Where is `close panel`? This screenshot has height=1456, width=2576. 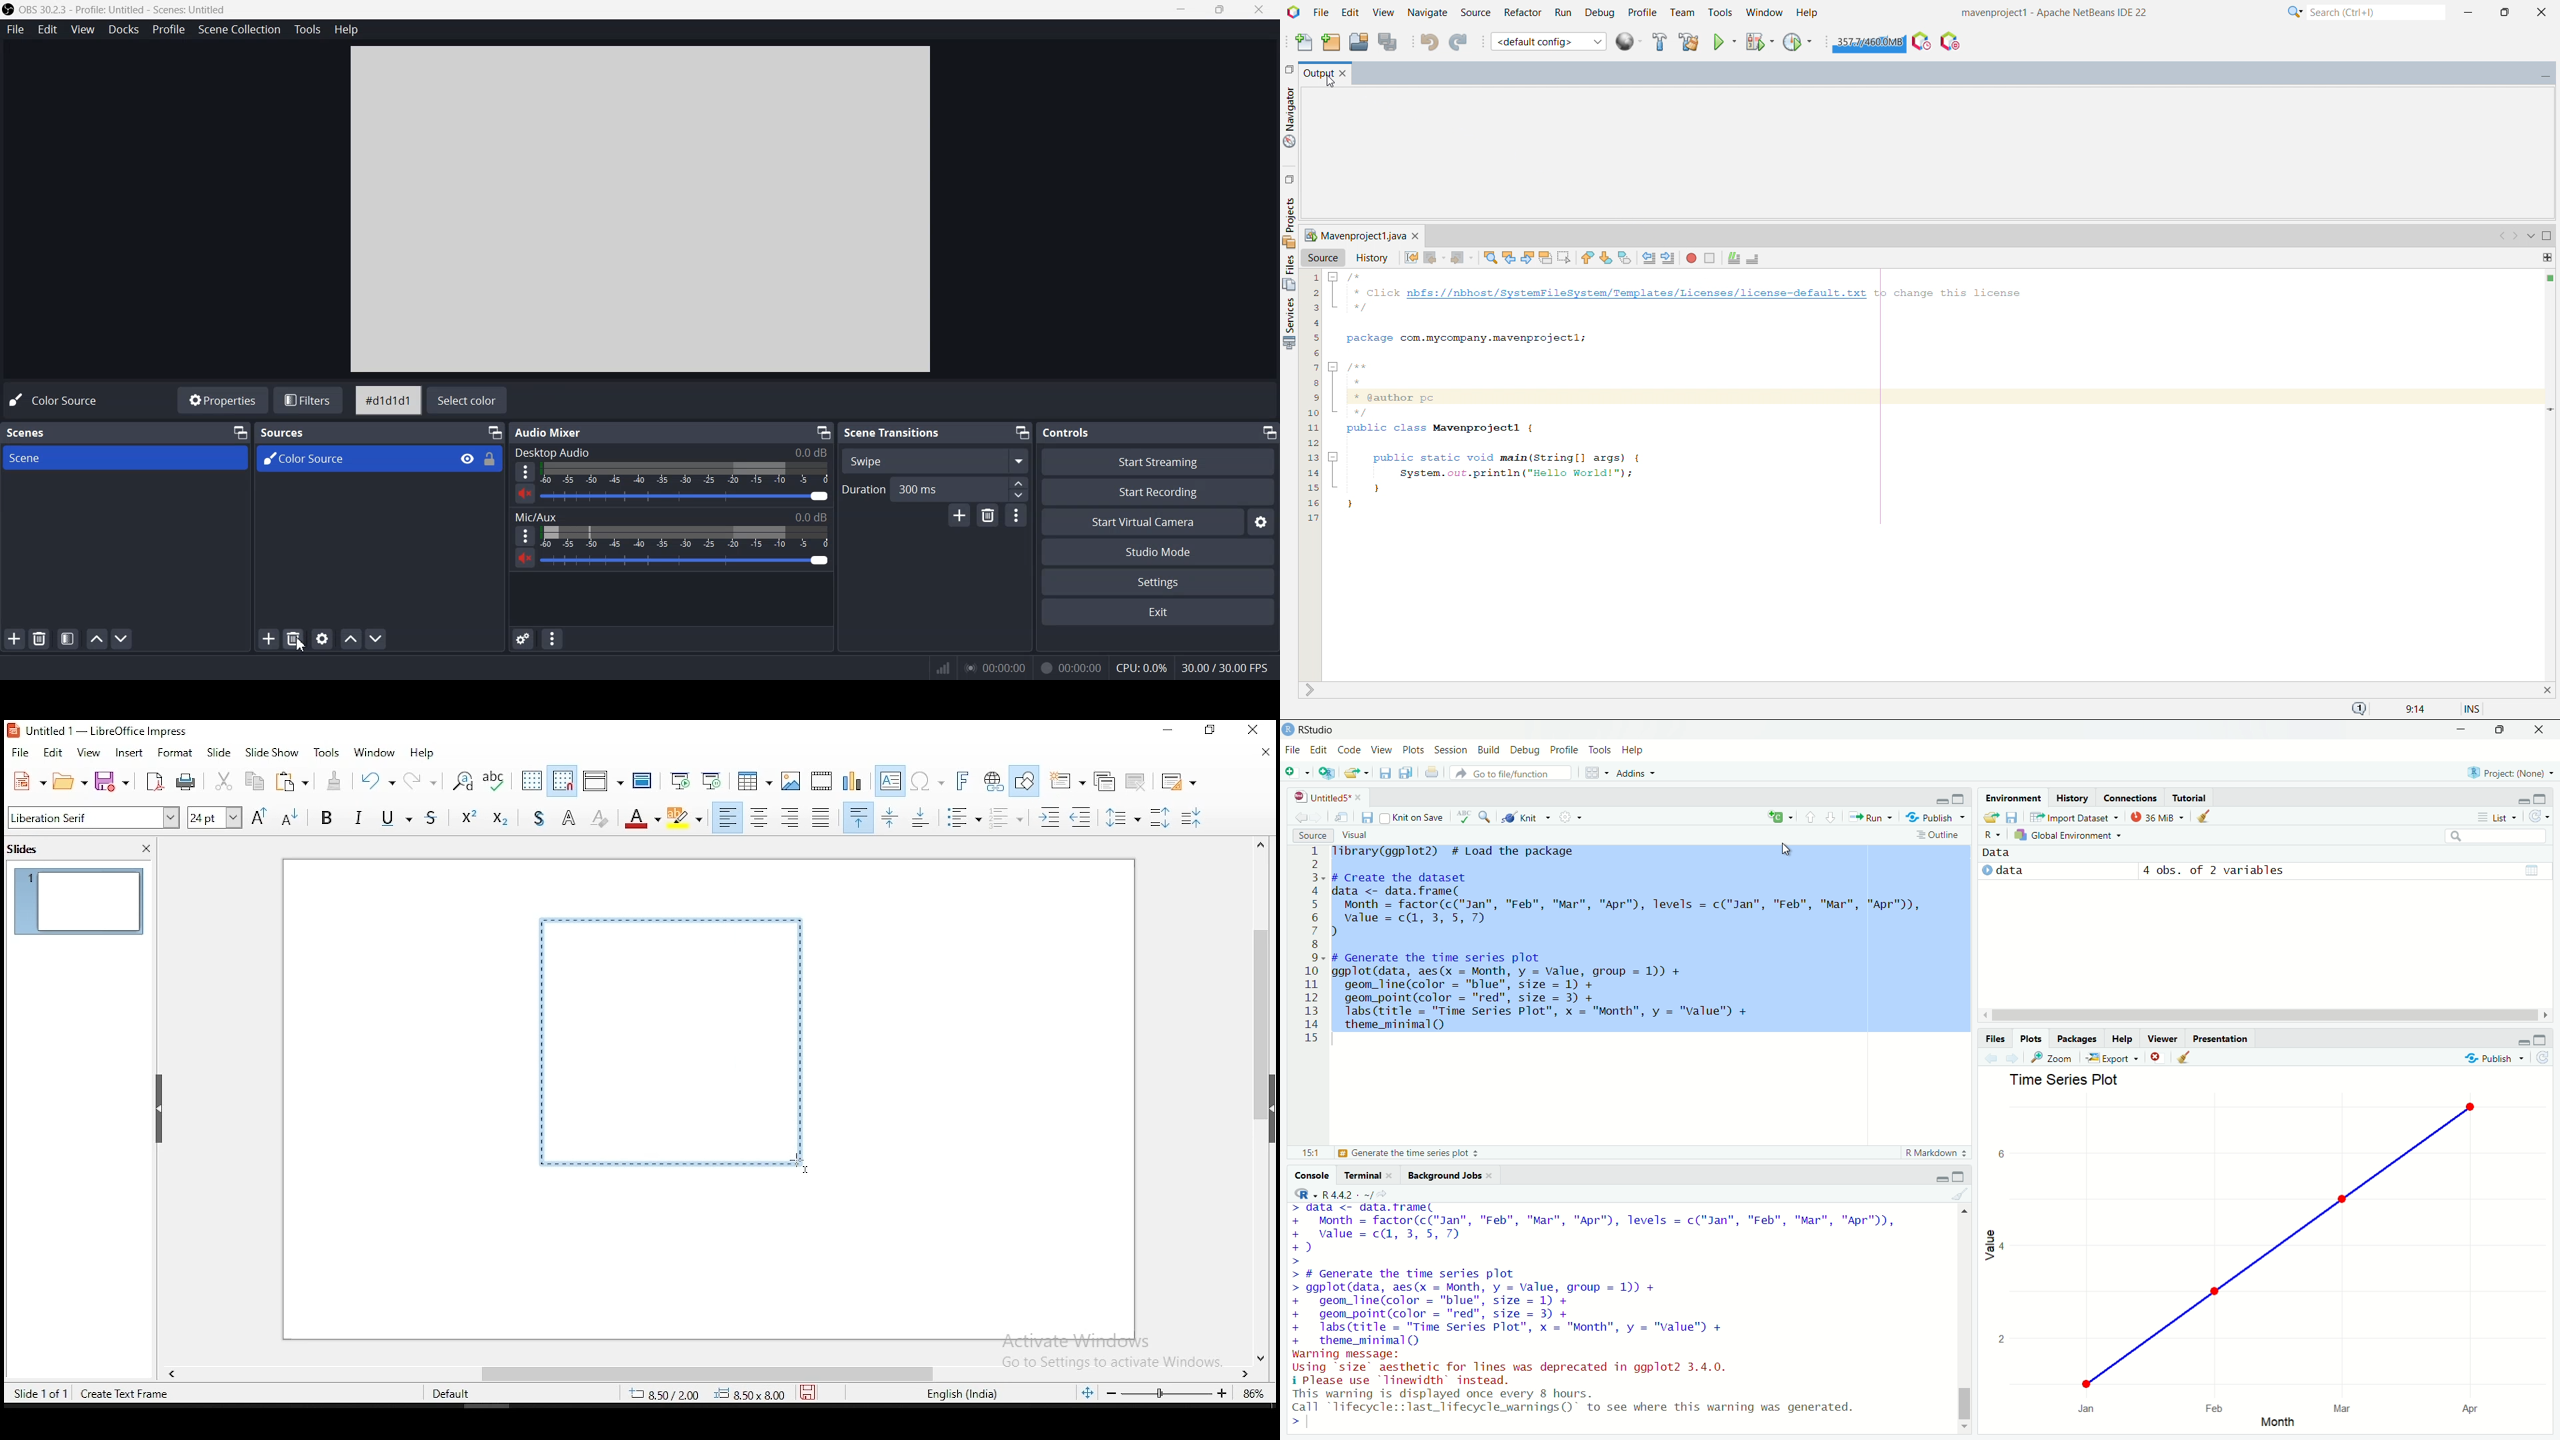
close panel is located at coordinates (147, 848).